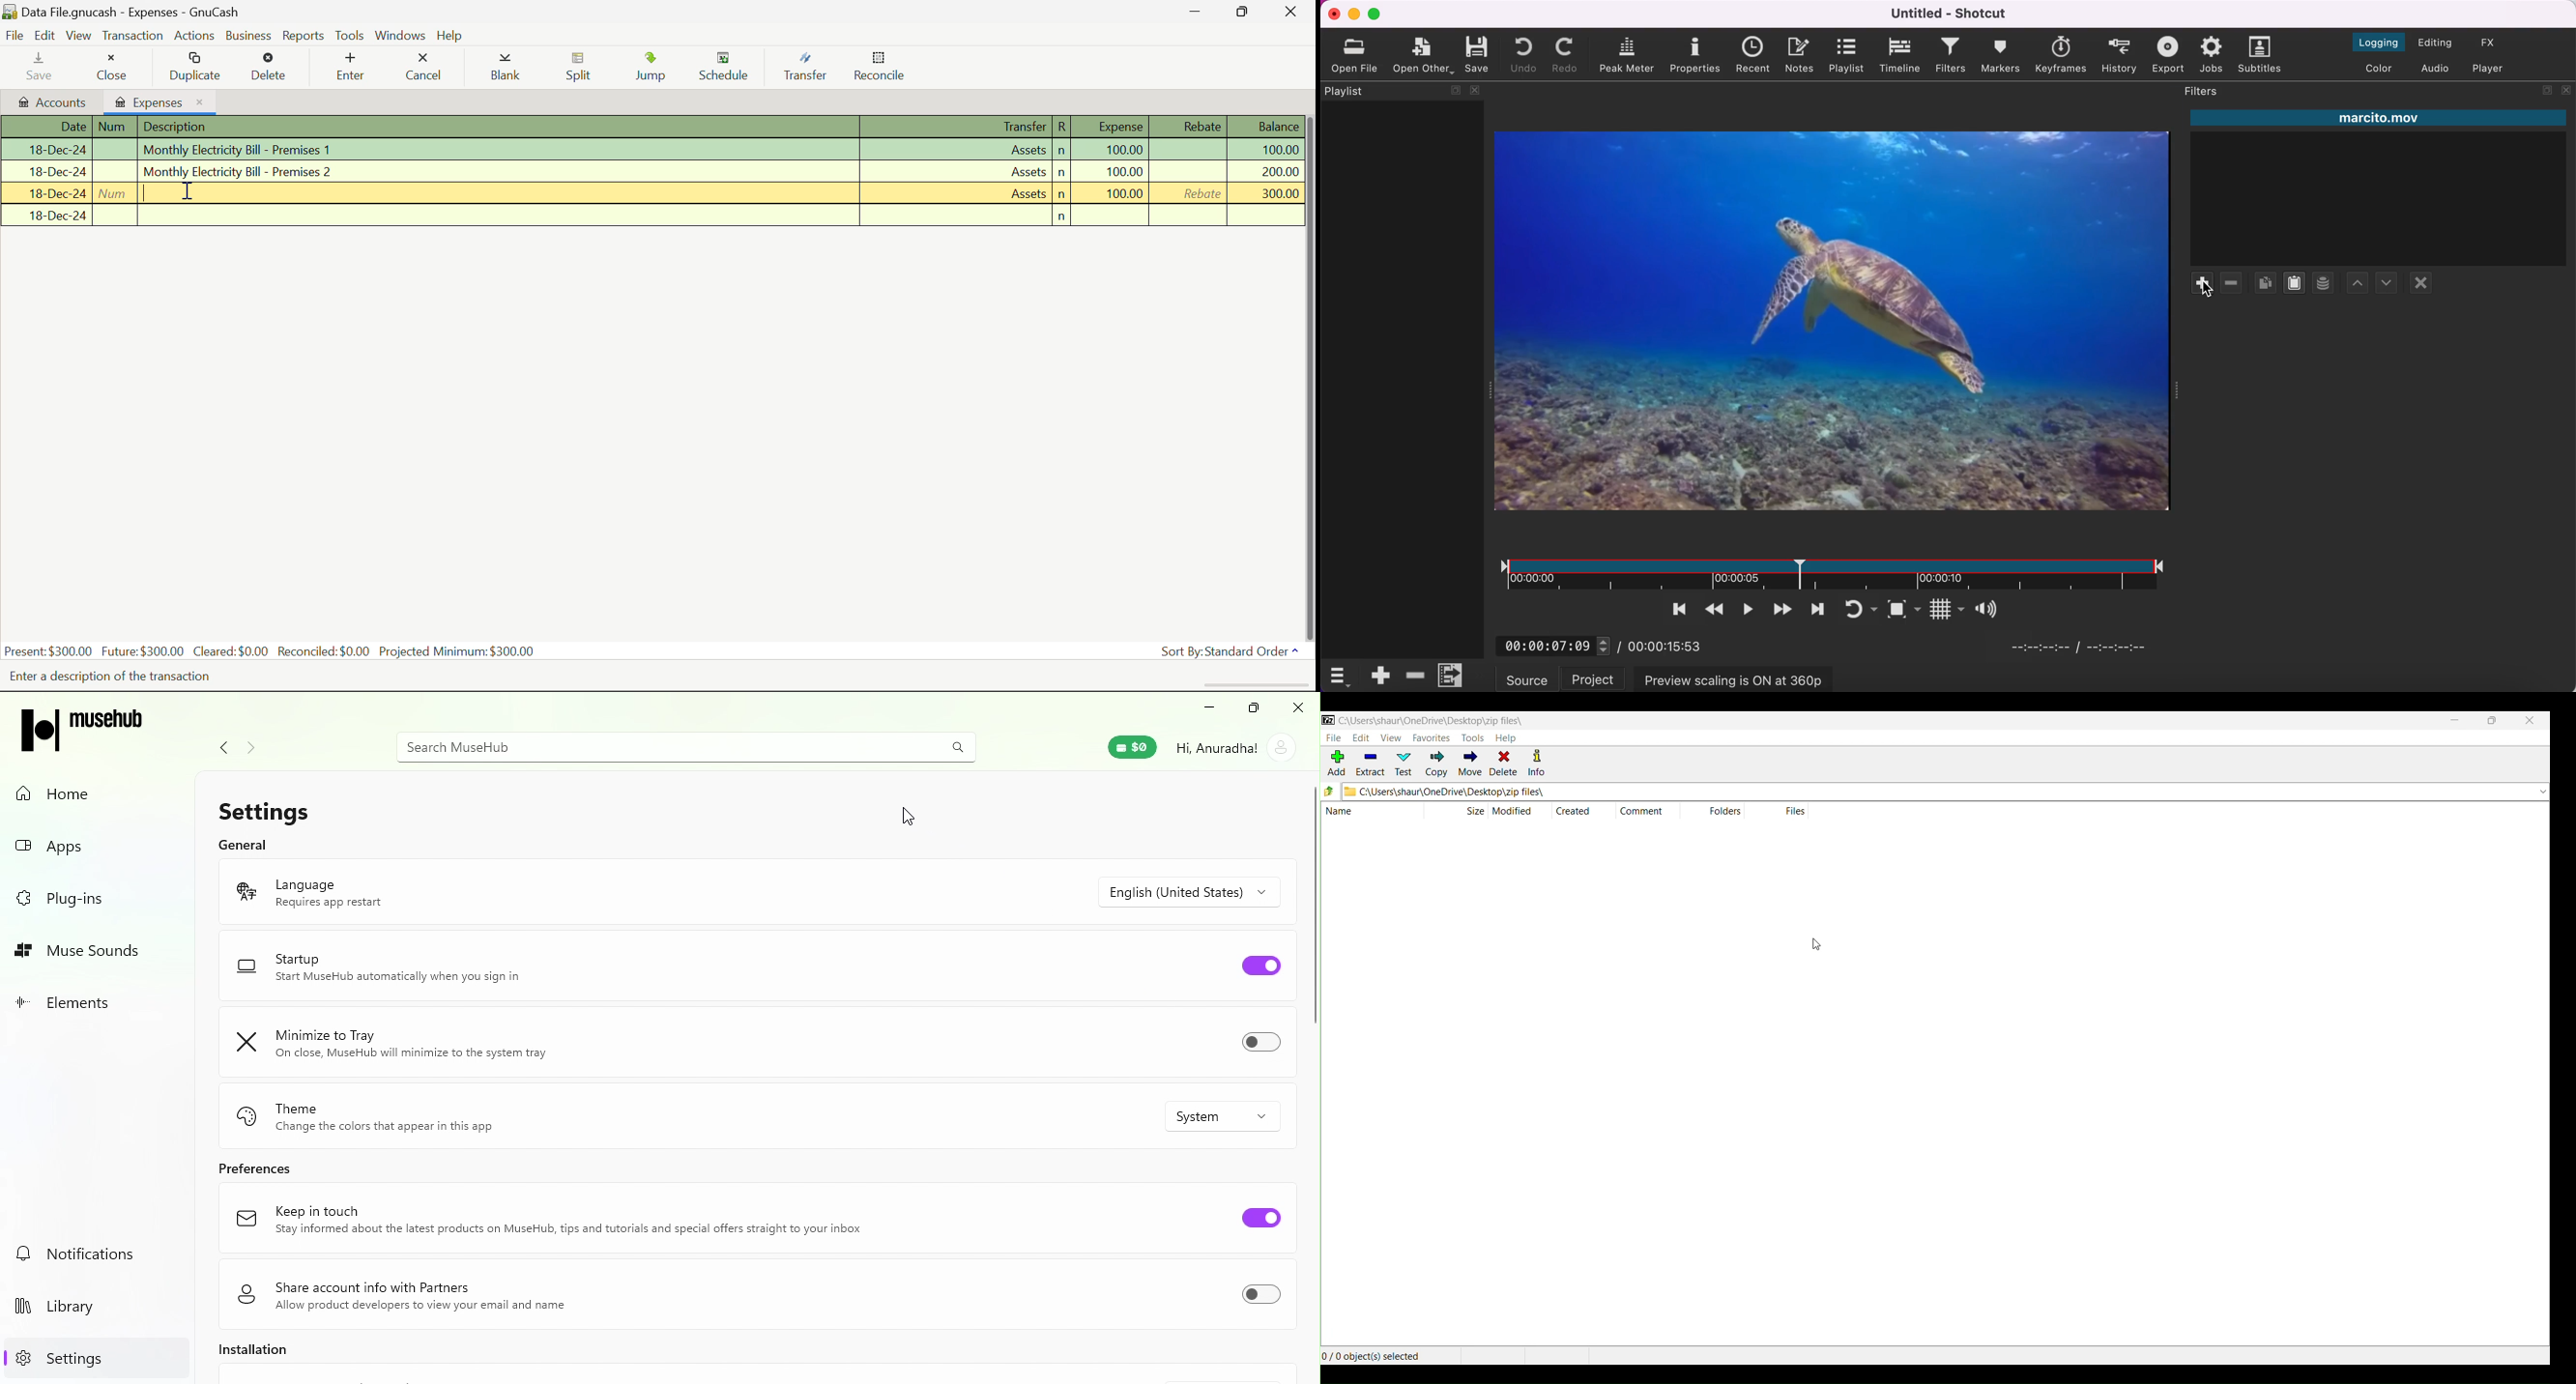  I want to click on skip to the previous point, so click(1673, 609).